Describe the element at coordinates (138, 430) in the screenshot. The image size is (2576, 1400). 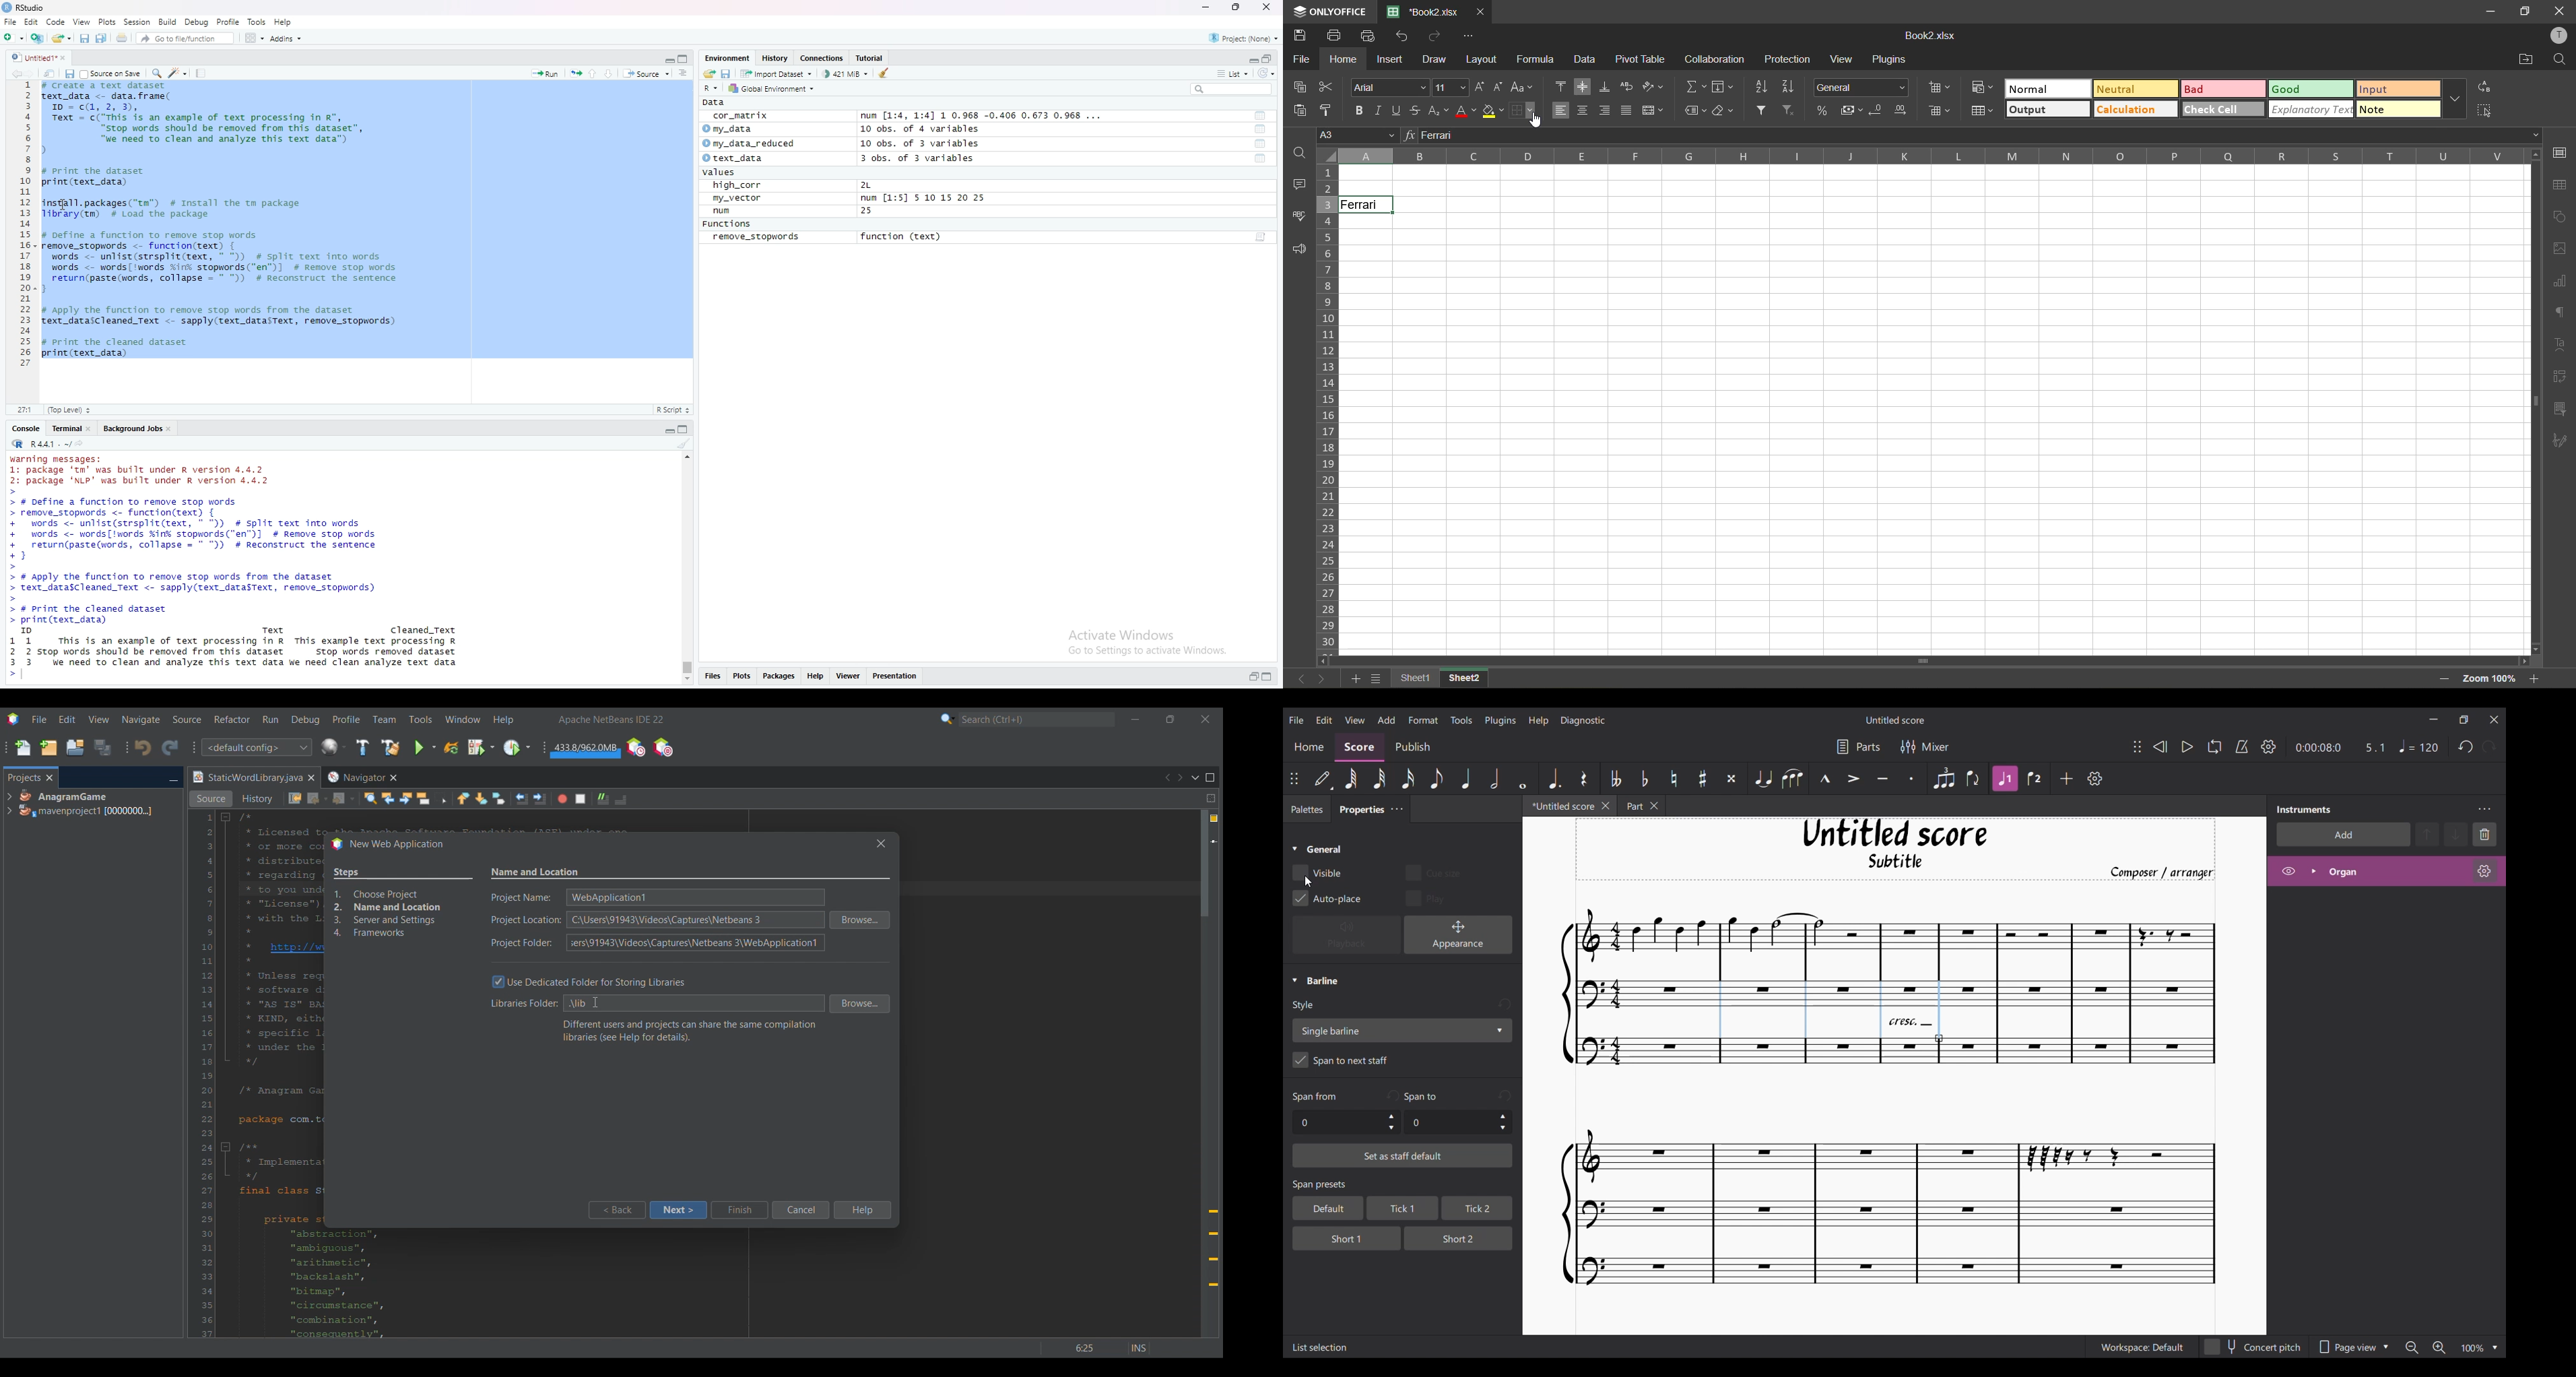
I see `background jobs` at that location.